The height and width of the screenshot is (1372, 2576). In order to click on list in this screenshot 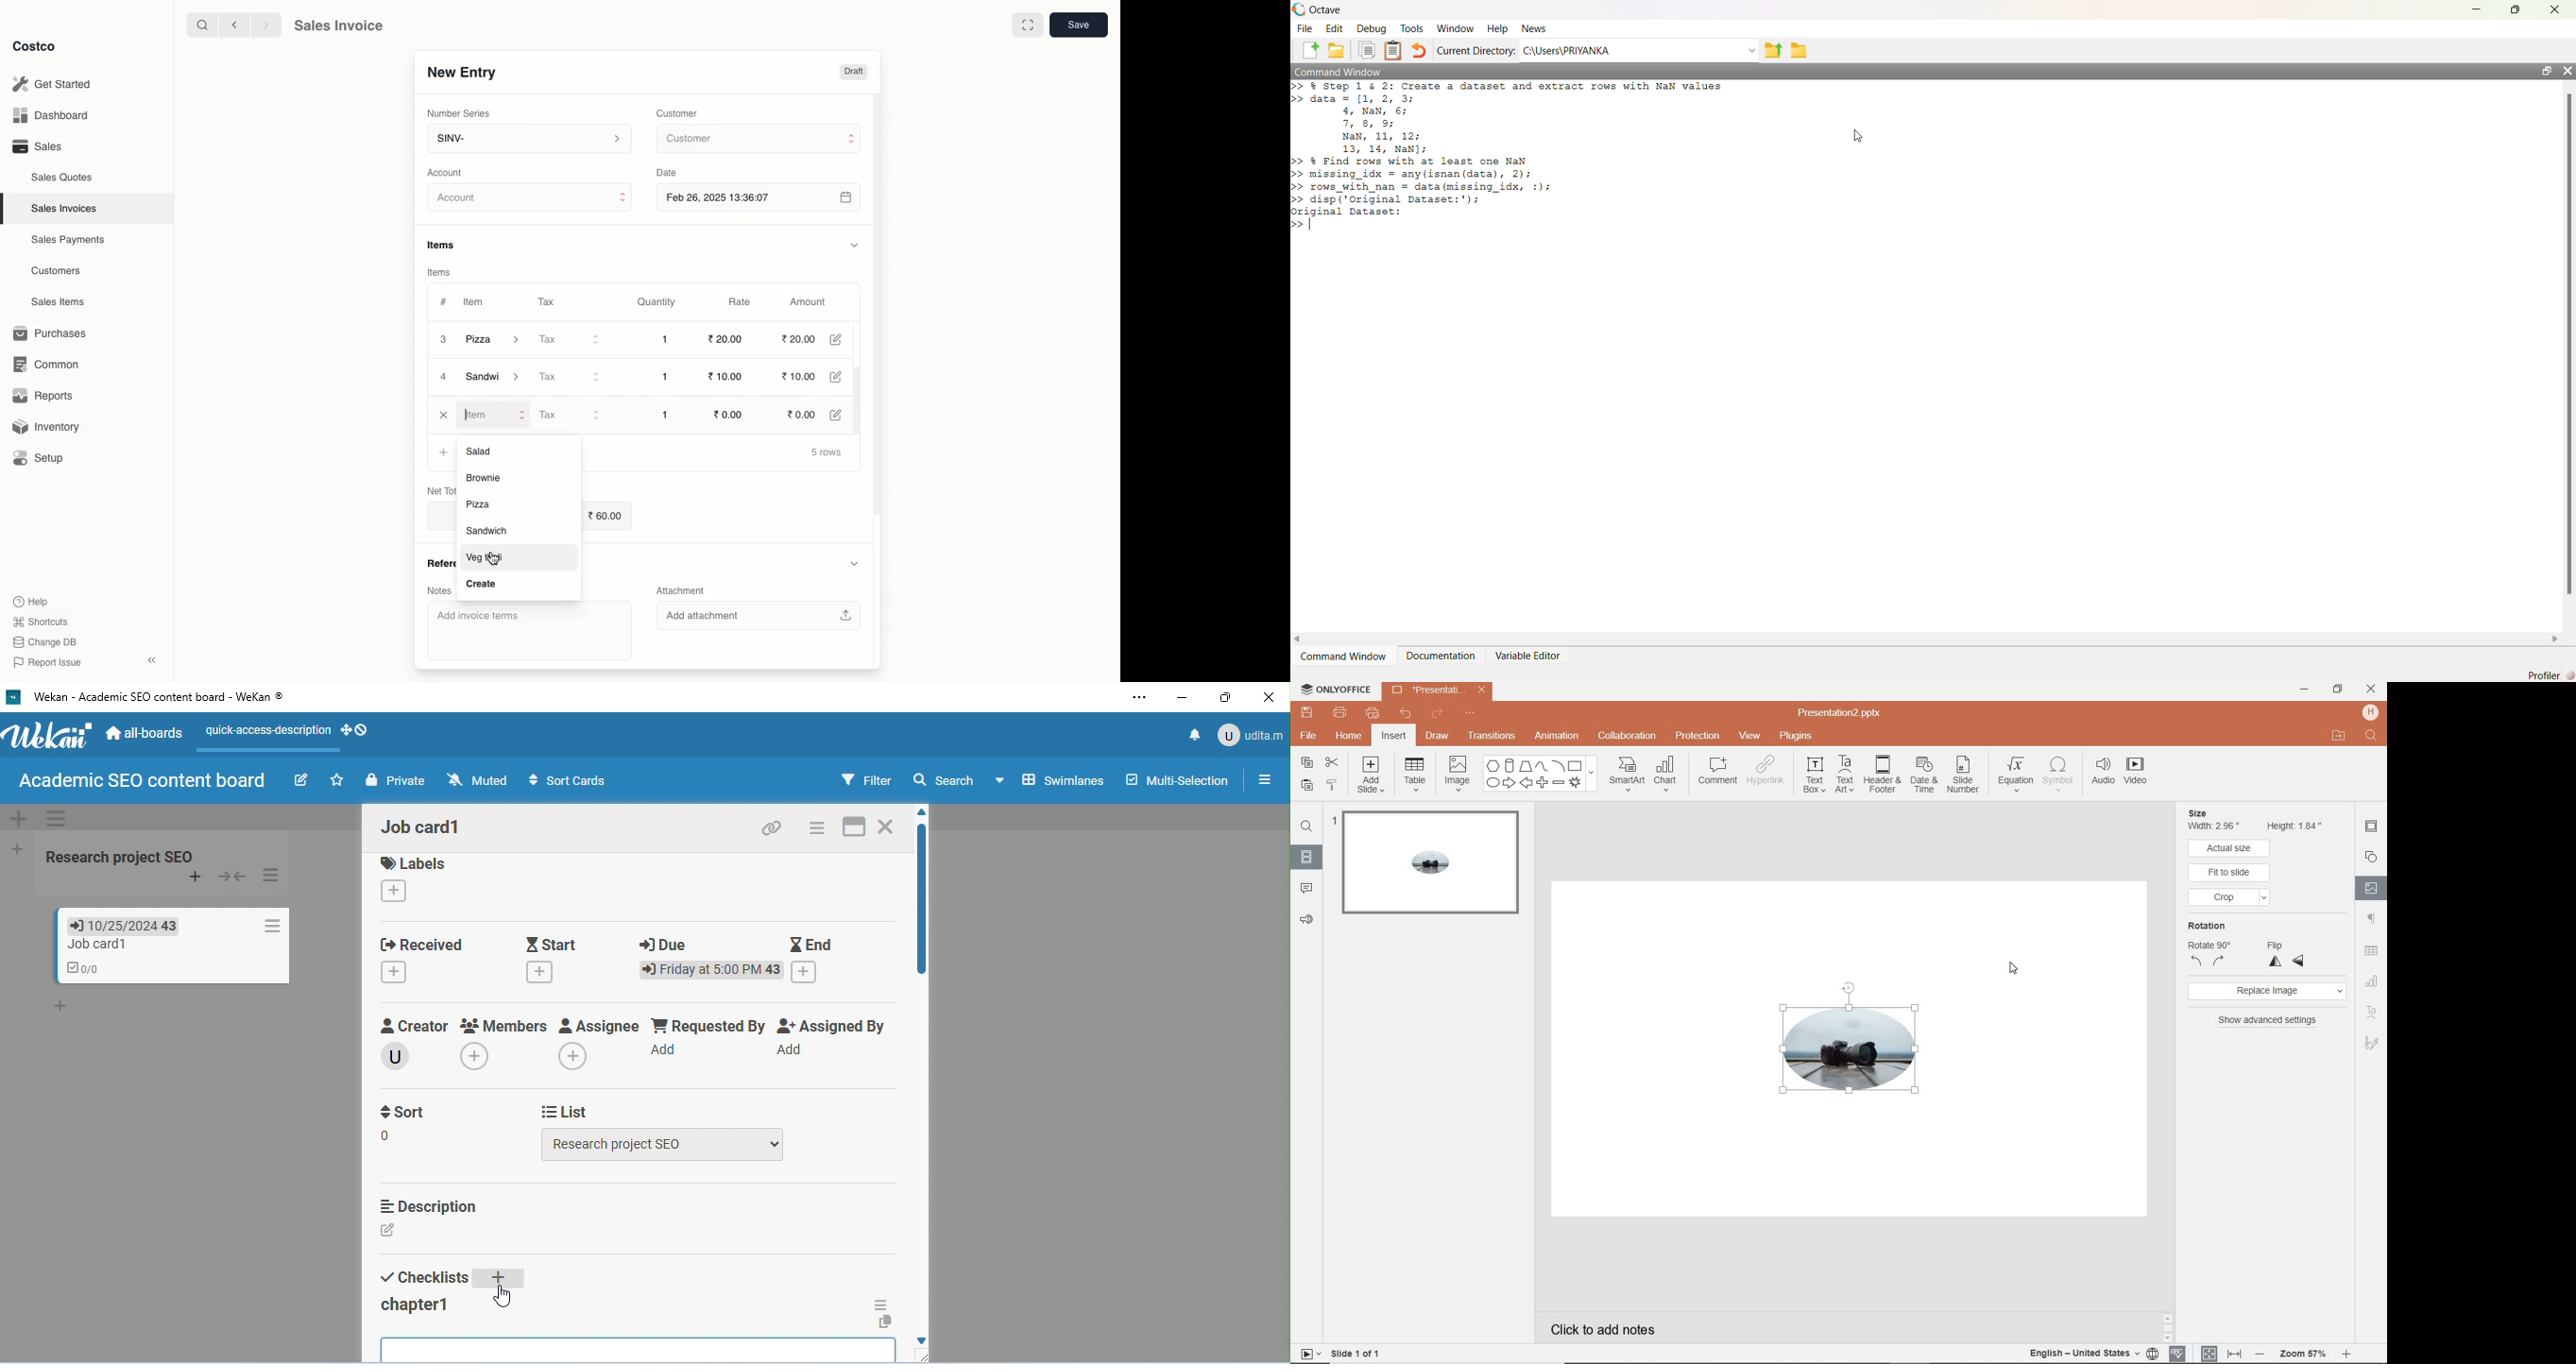, I will do `click(567, 1110)`.